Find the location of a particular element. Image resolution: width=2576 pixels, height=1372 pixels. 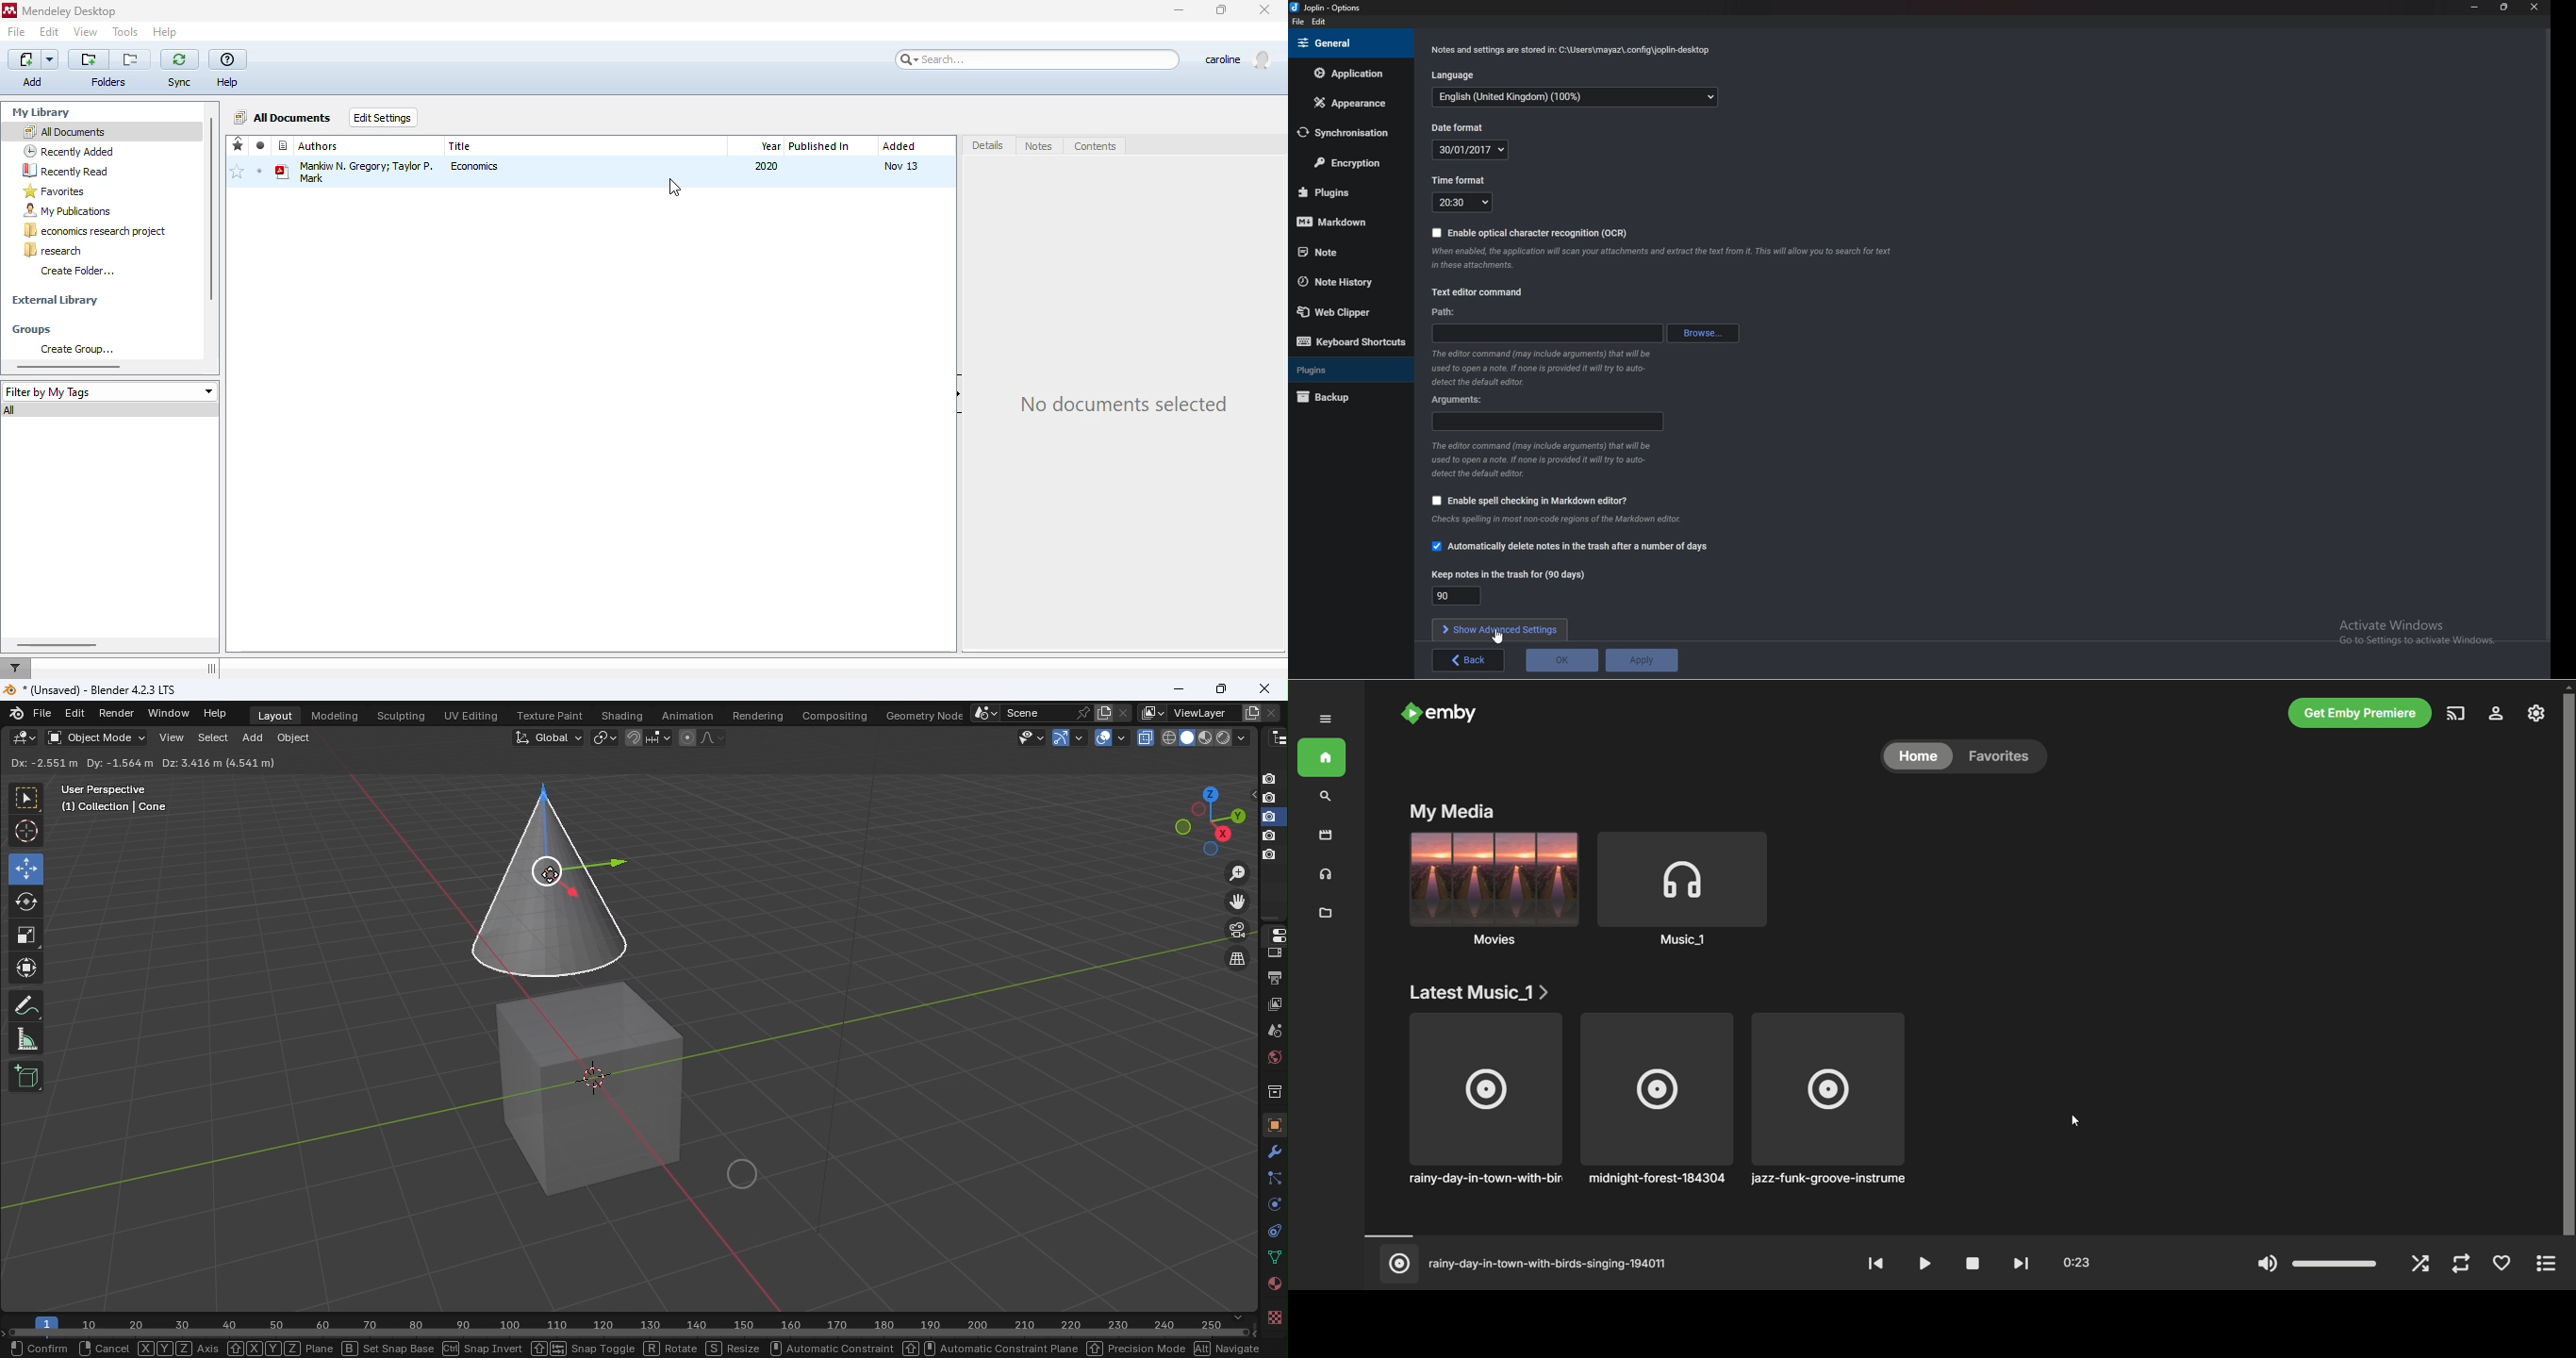

edit settings is located at coordinates (383, 117).